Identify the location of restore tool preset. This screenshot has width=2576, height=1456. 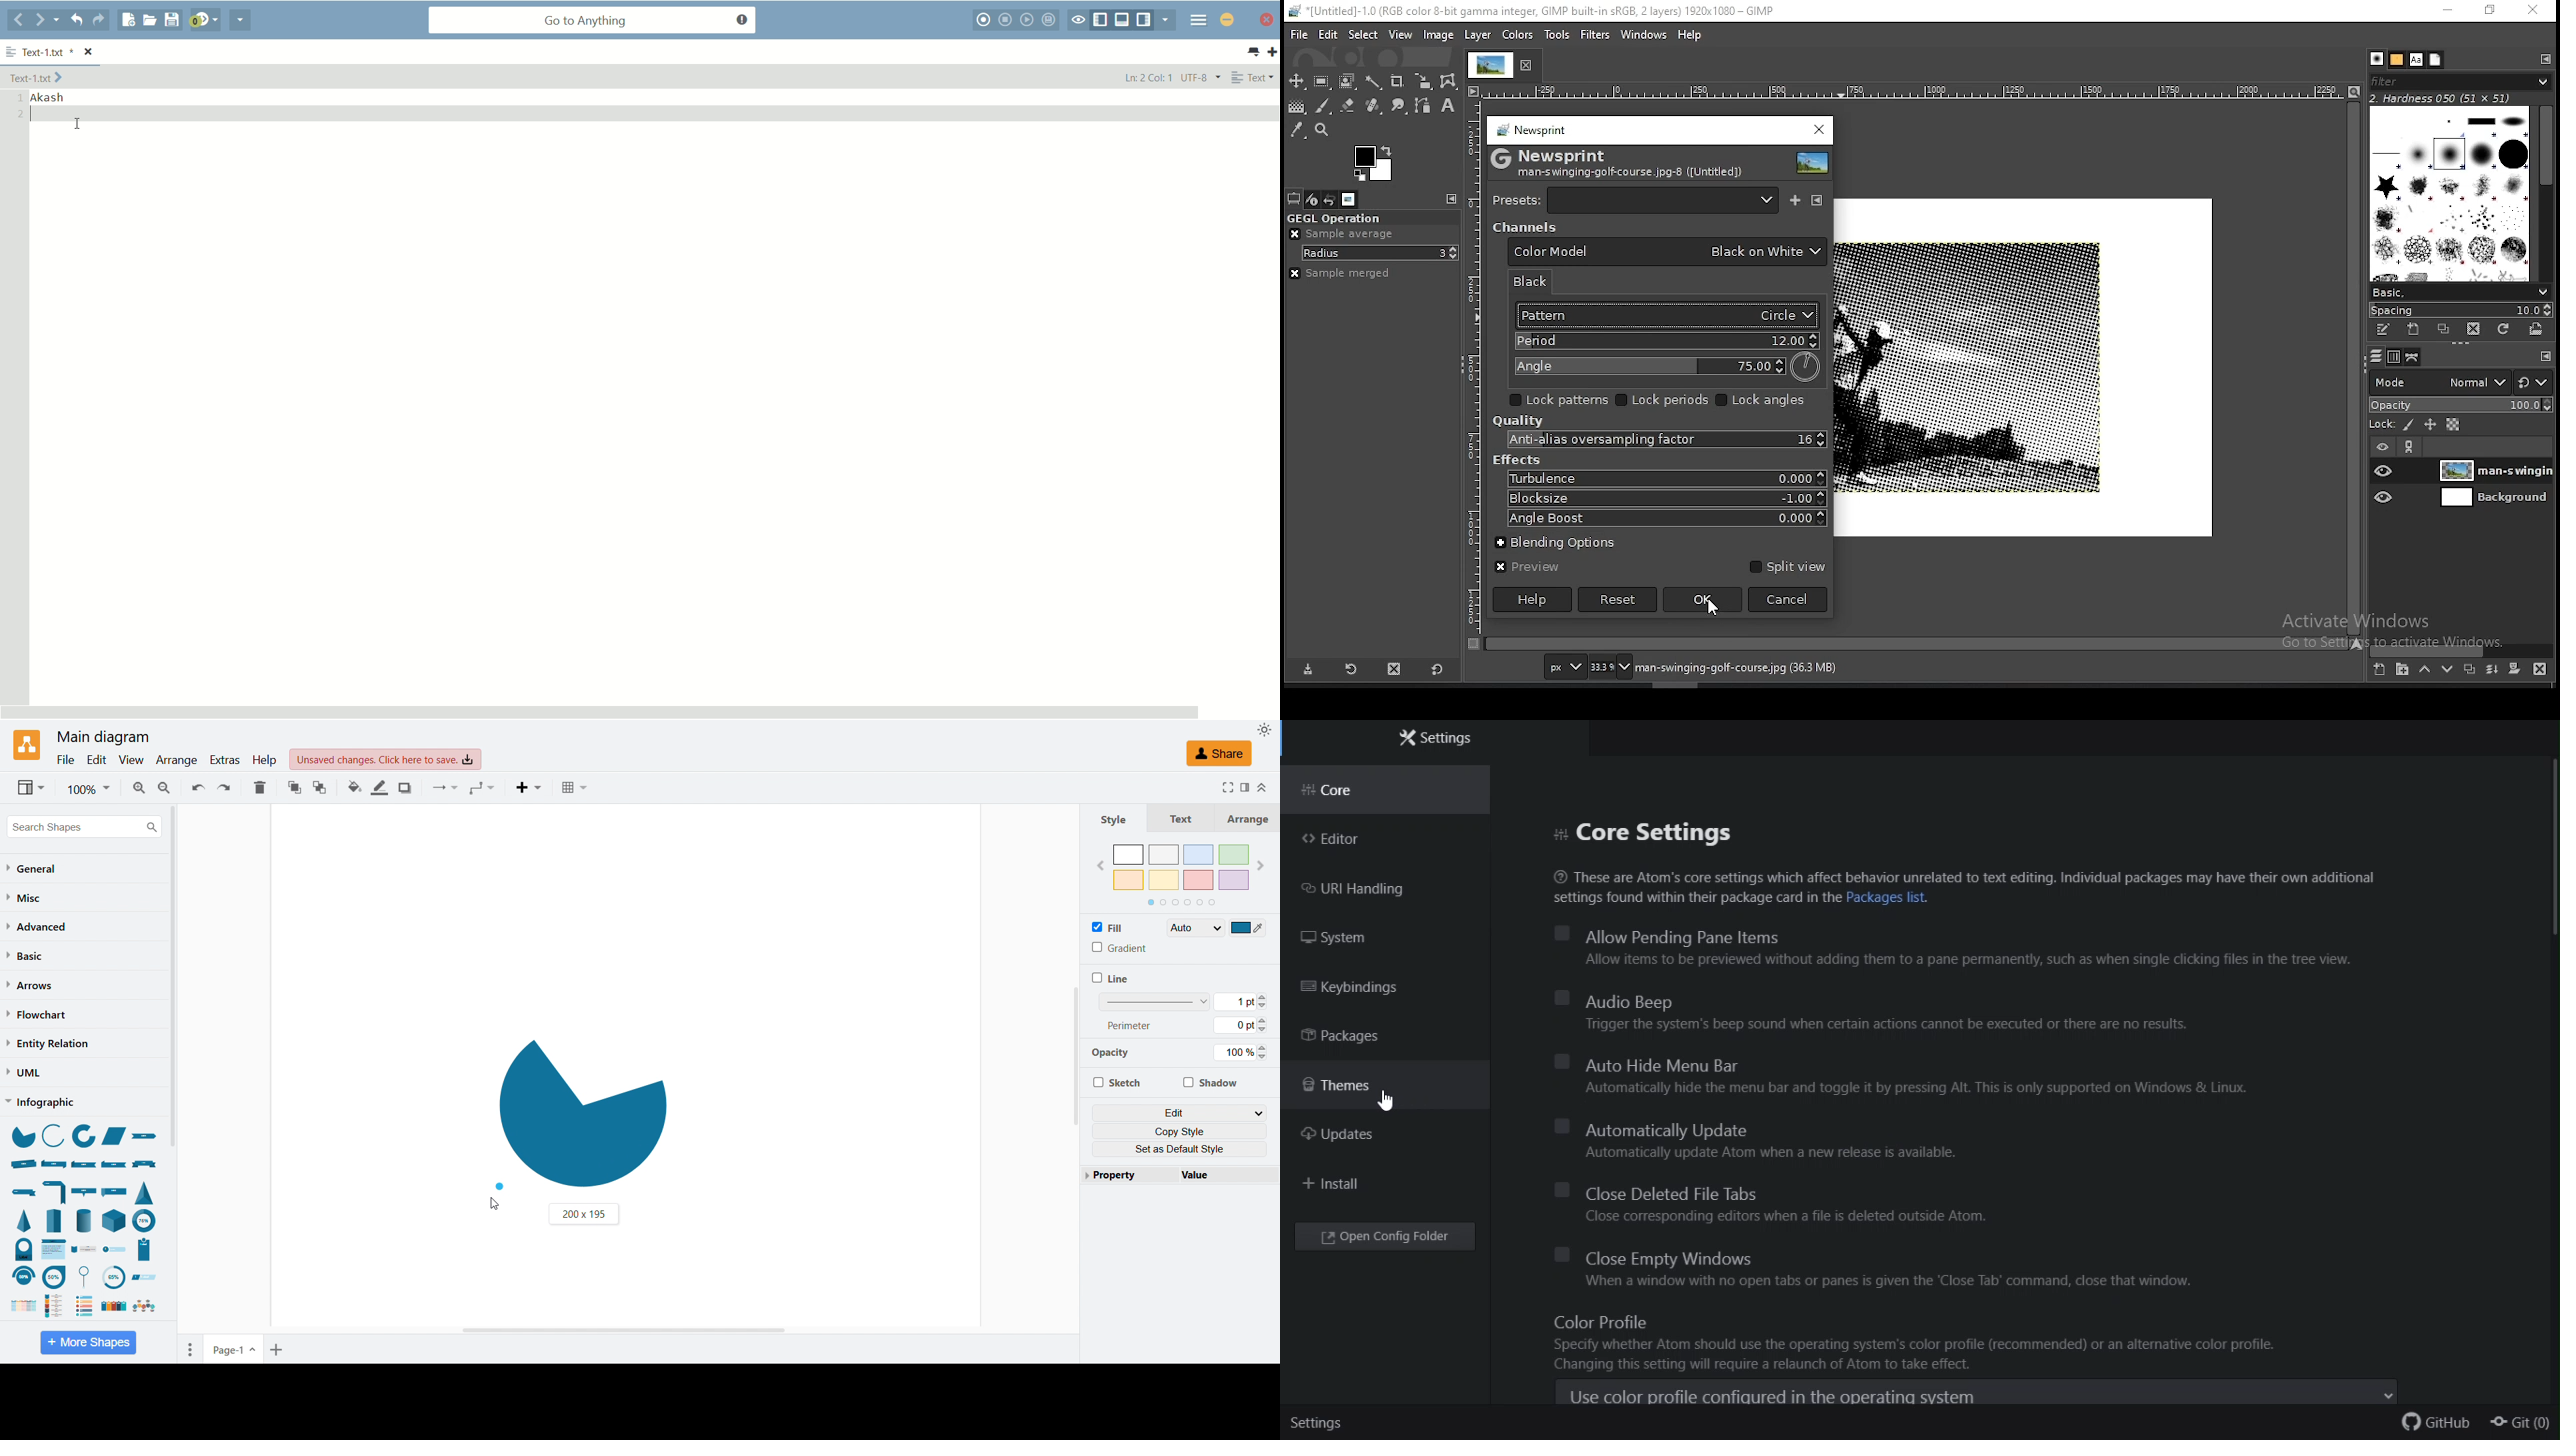
(1349, 669).